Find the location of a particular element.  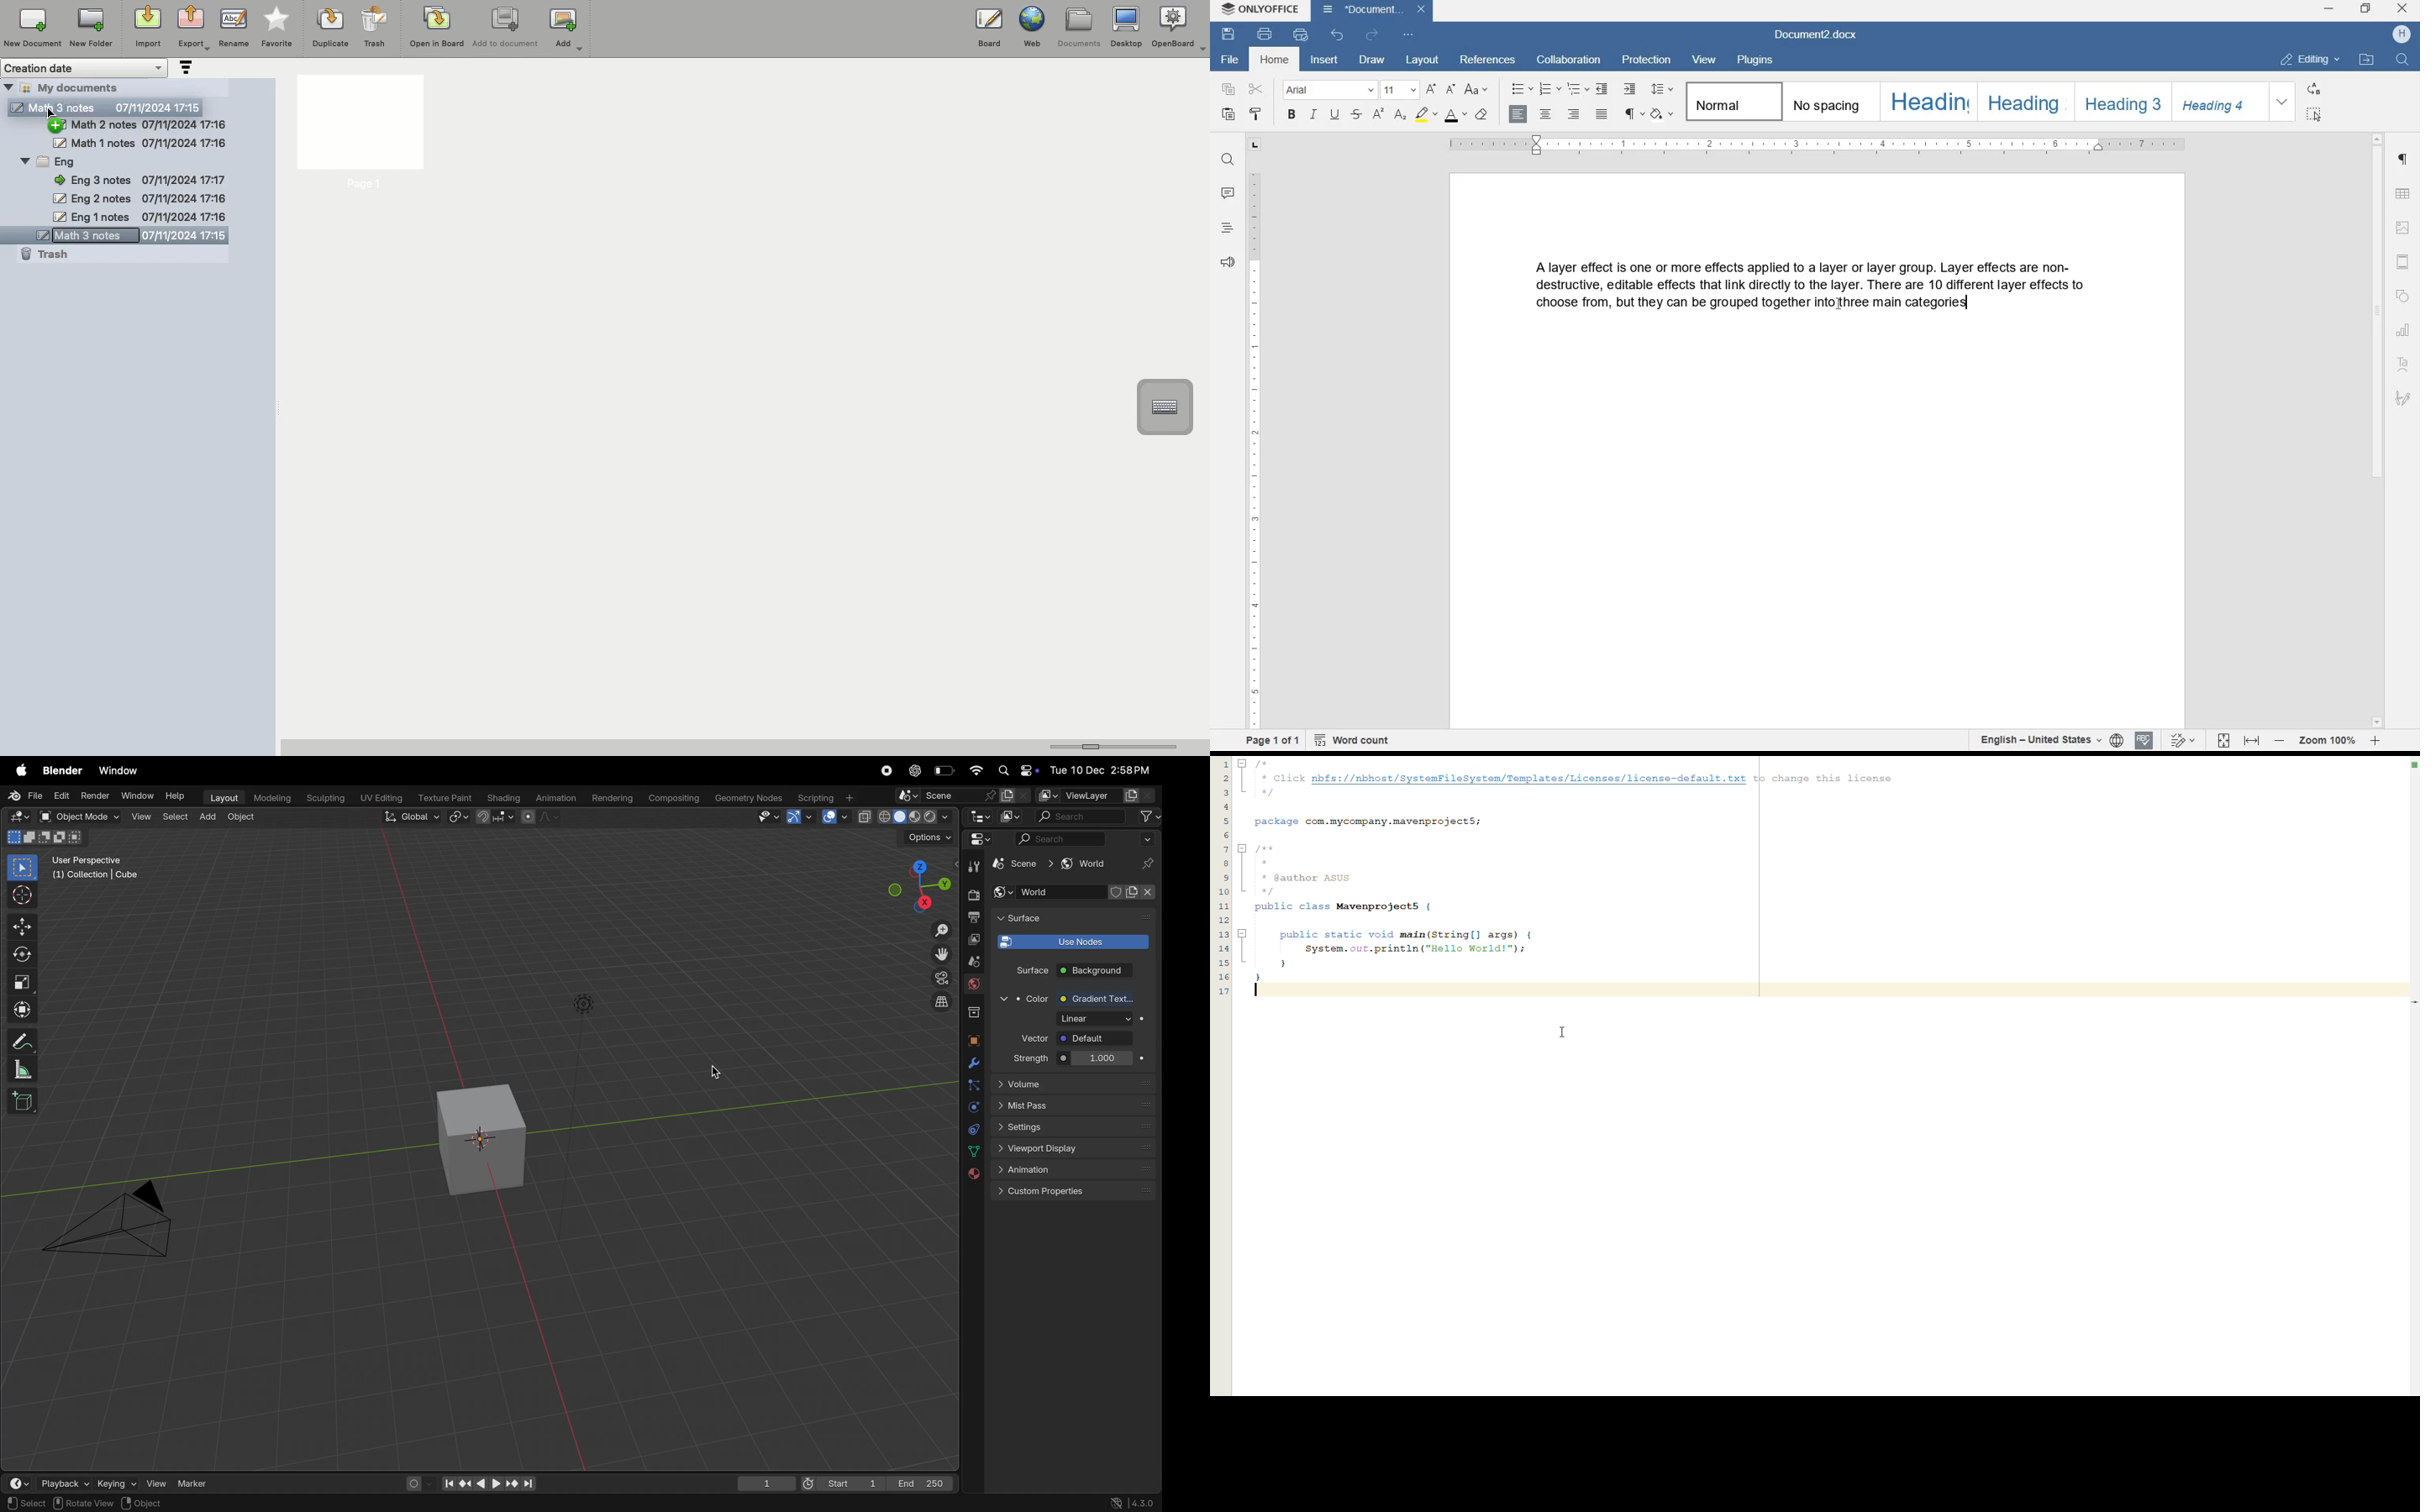

ruler is located at coordinates (1255, 451).